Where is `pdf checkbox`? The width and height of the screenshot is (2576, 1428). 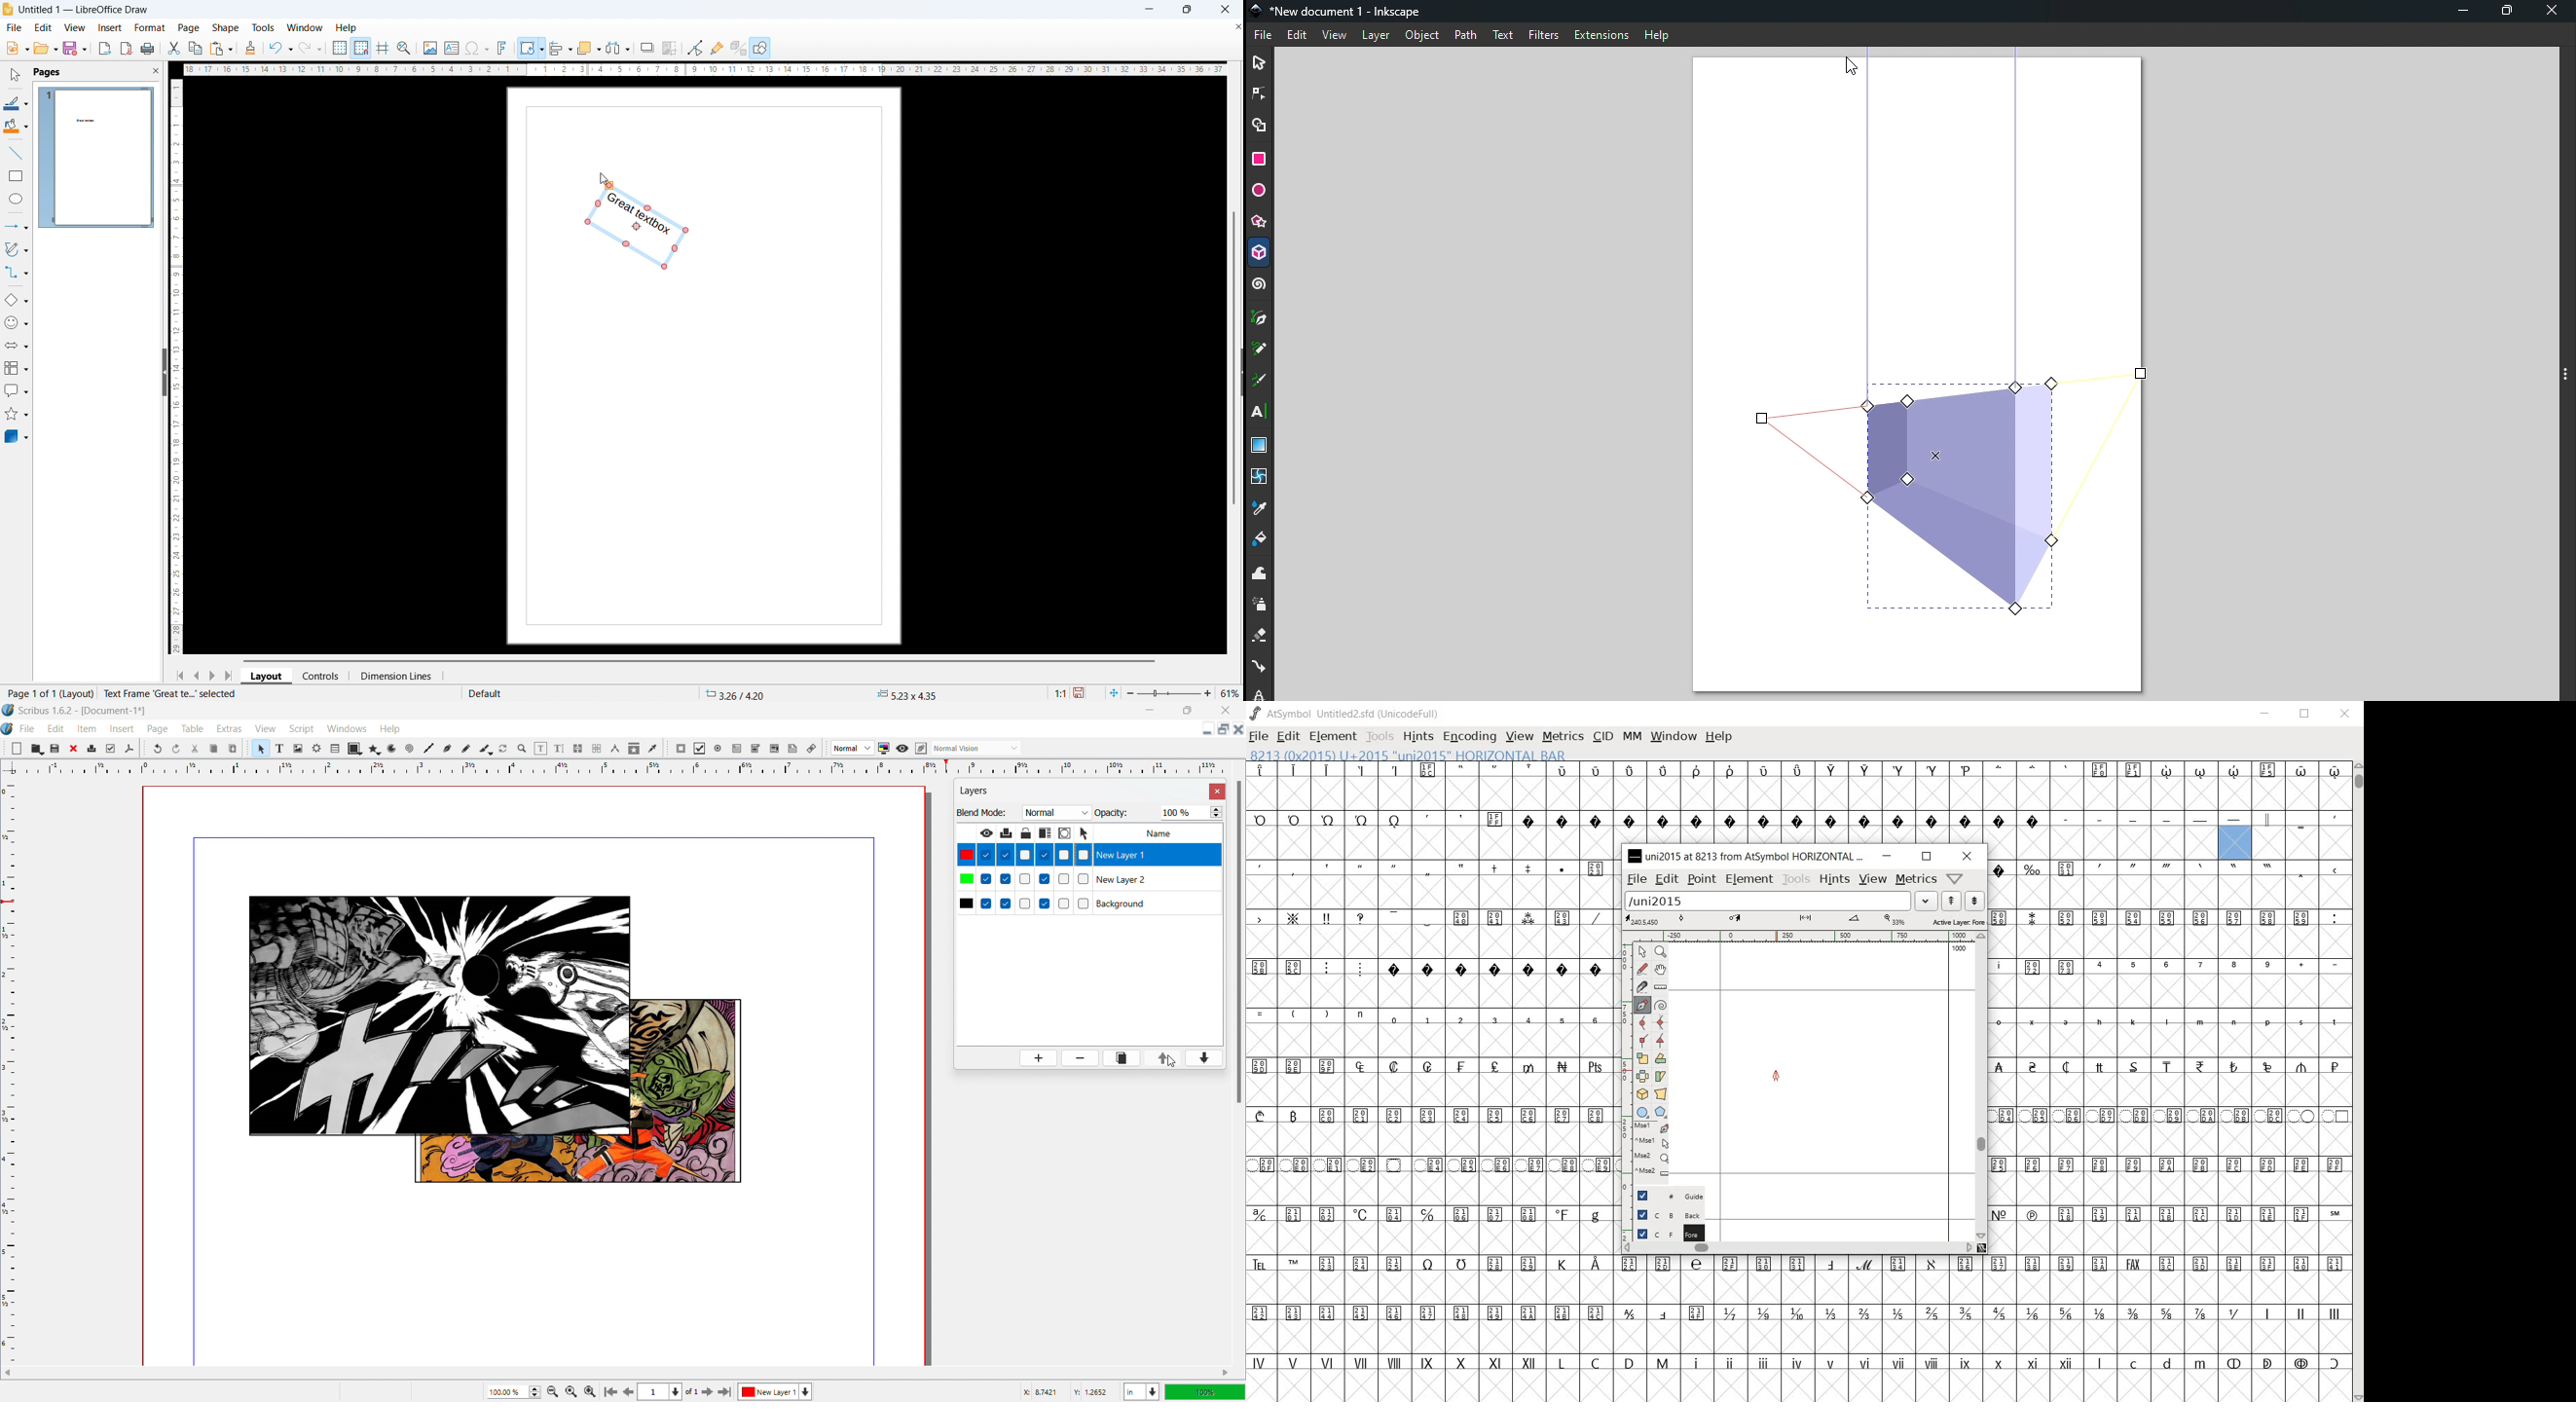 pdf checkbox is located at coordinates (700, 748).